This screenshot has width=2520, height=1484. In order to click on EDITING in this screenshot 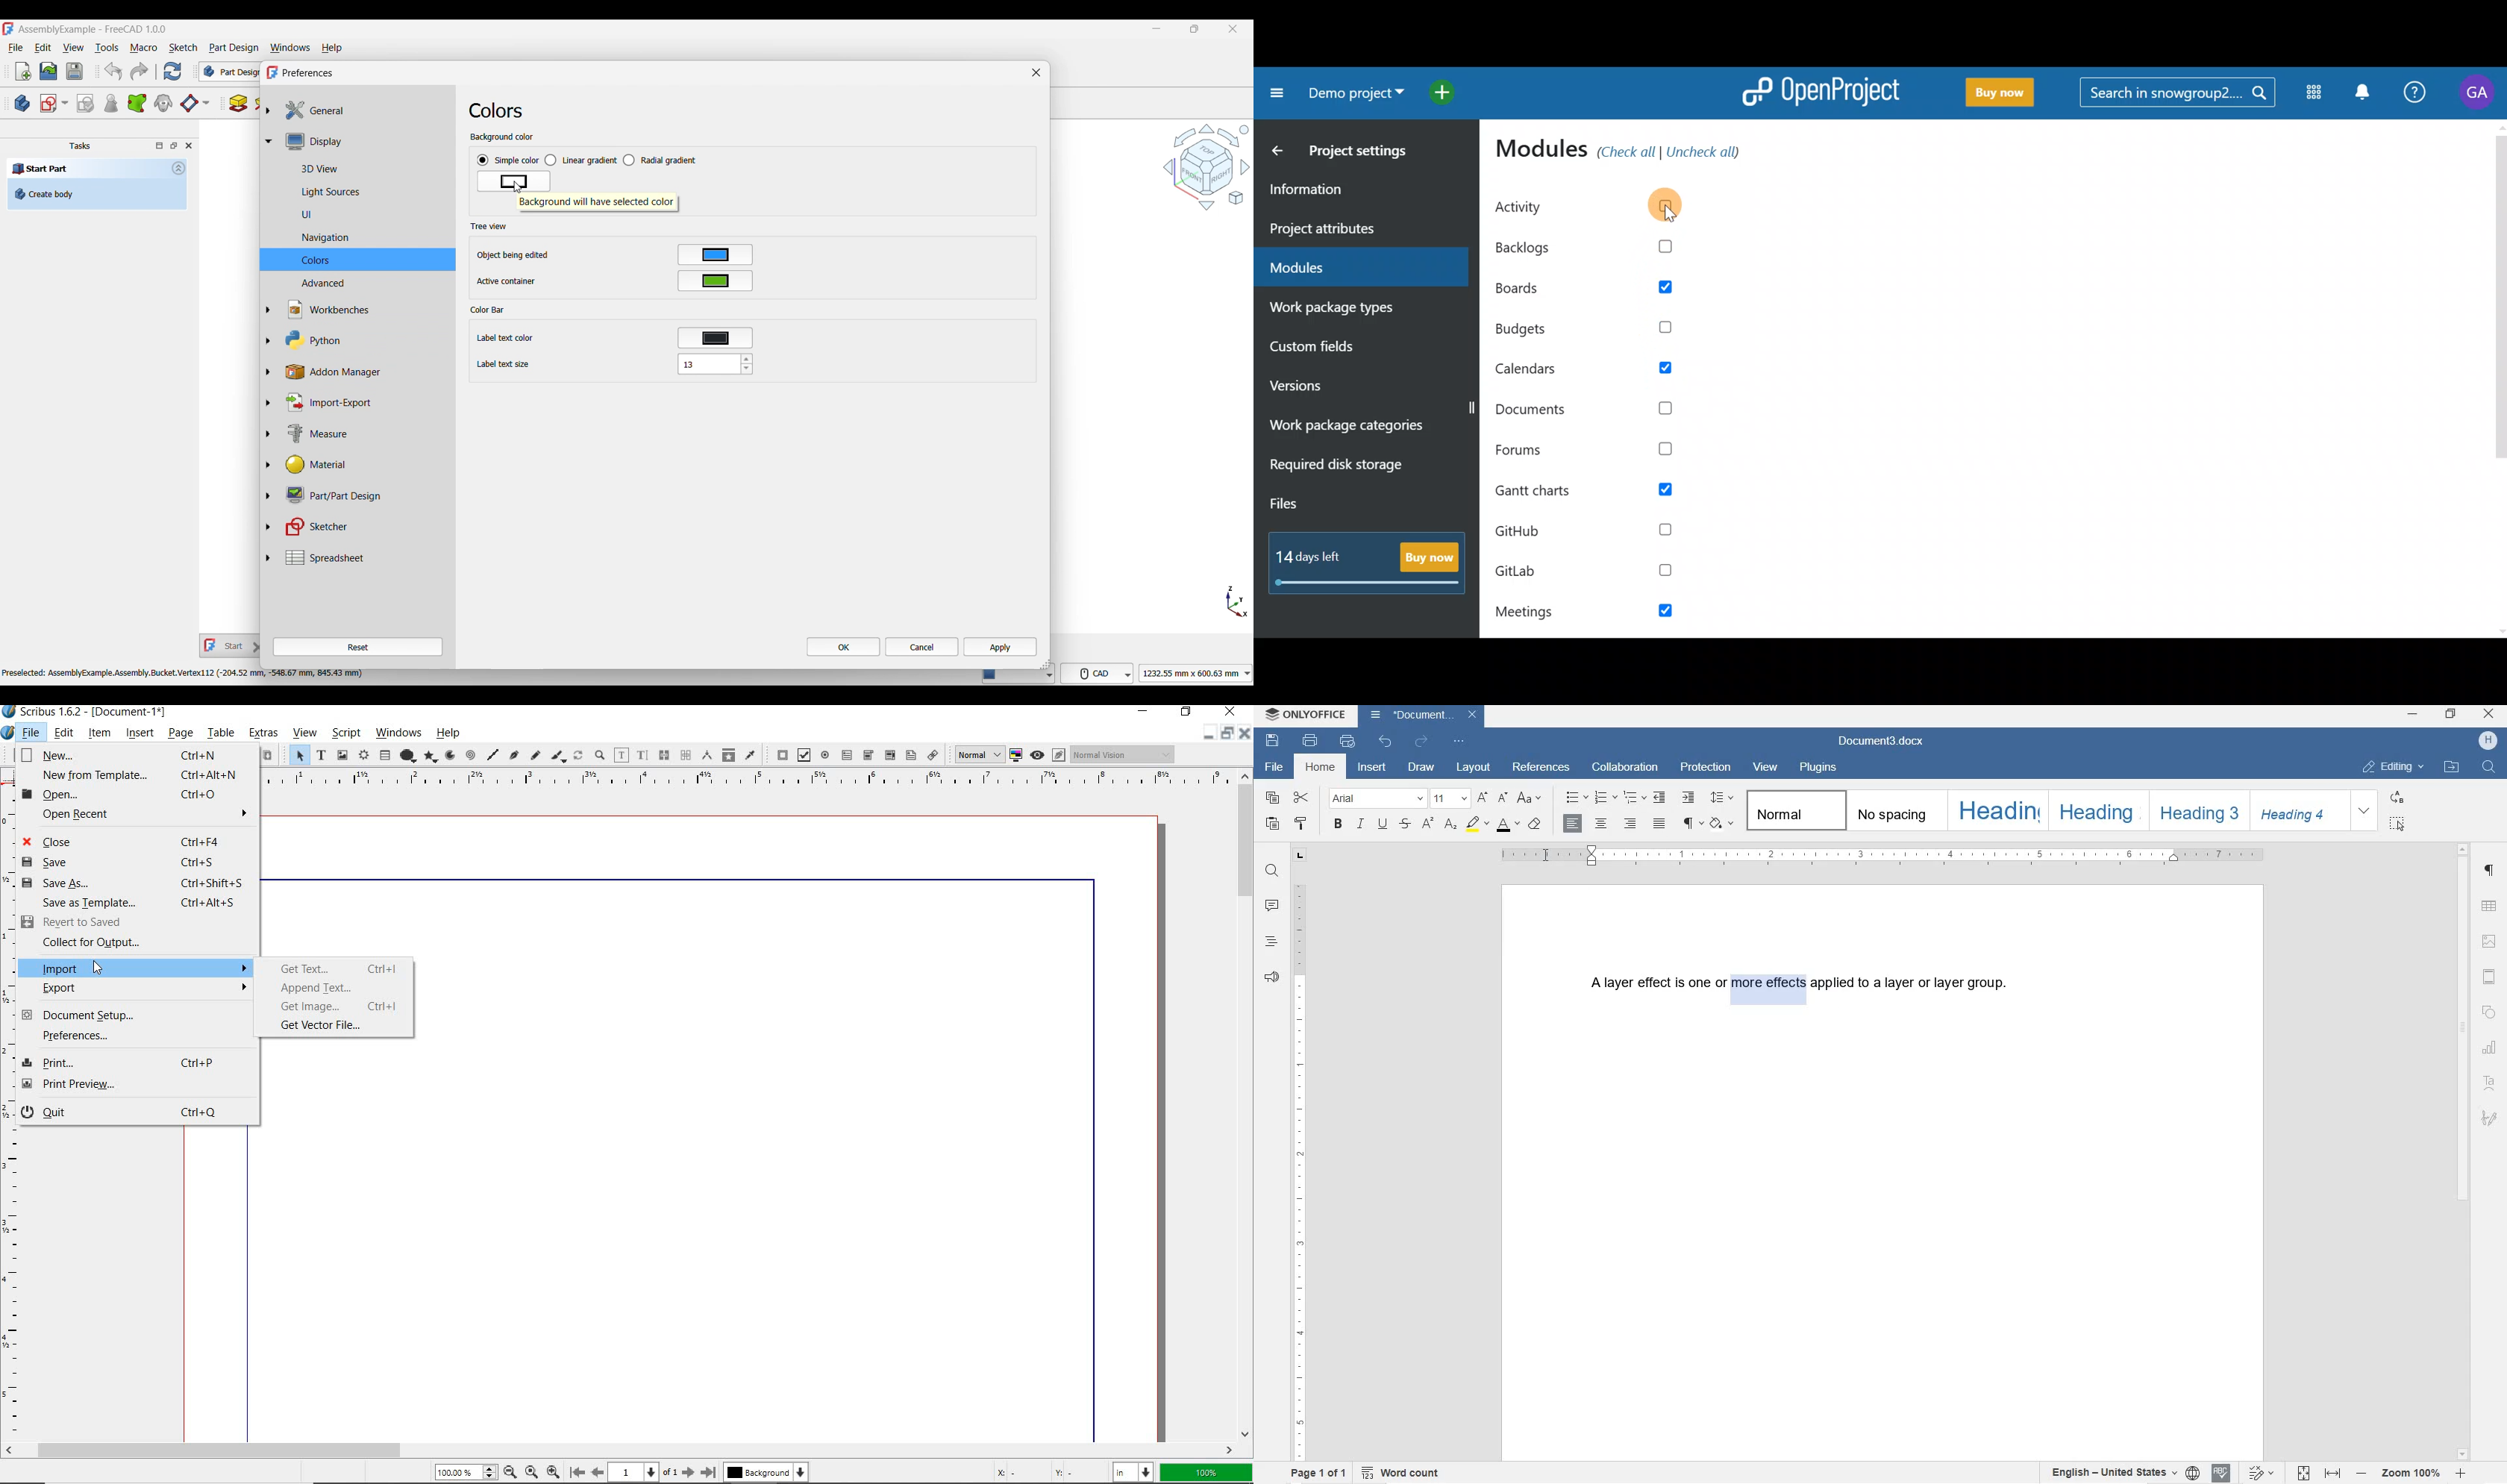, I will do `click(2394, 763)`.